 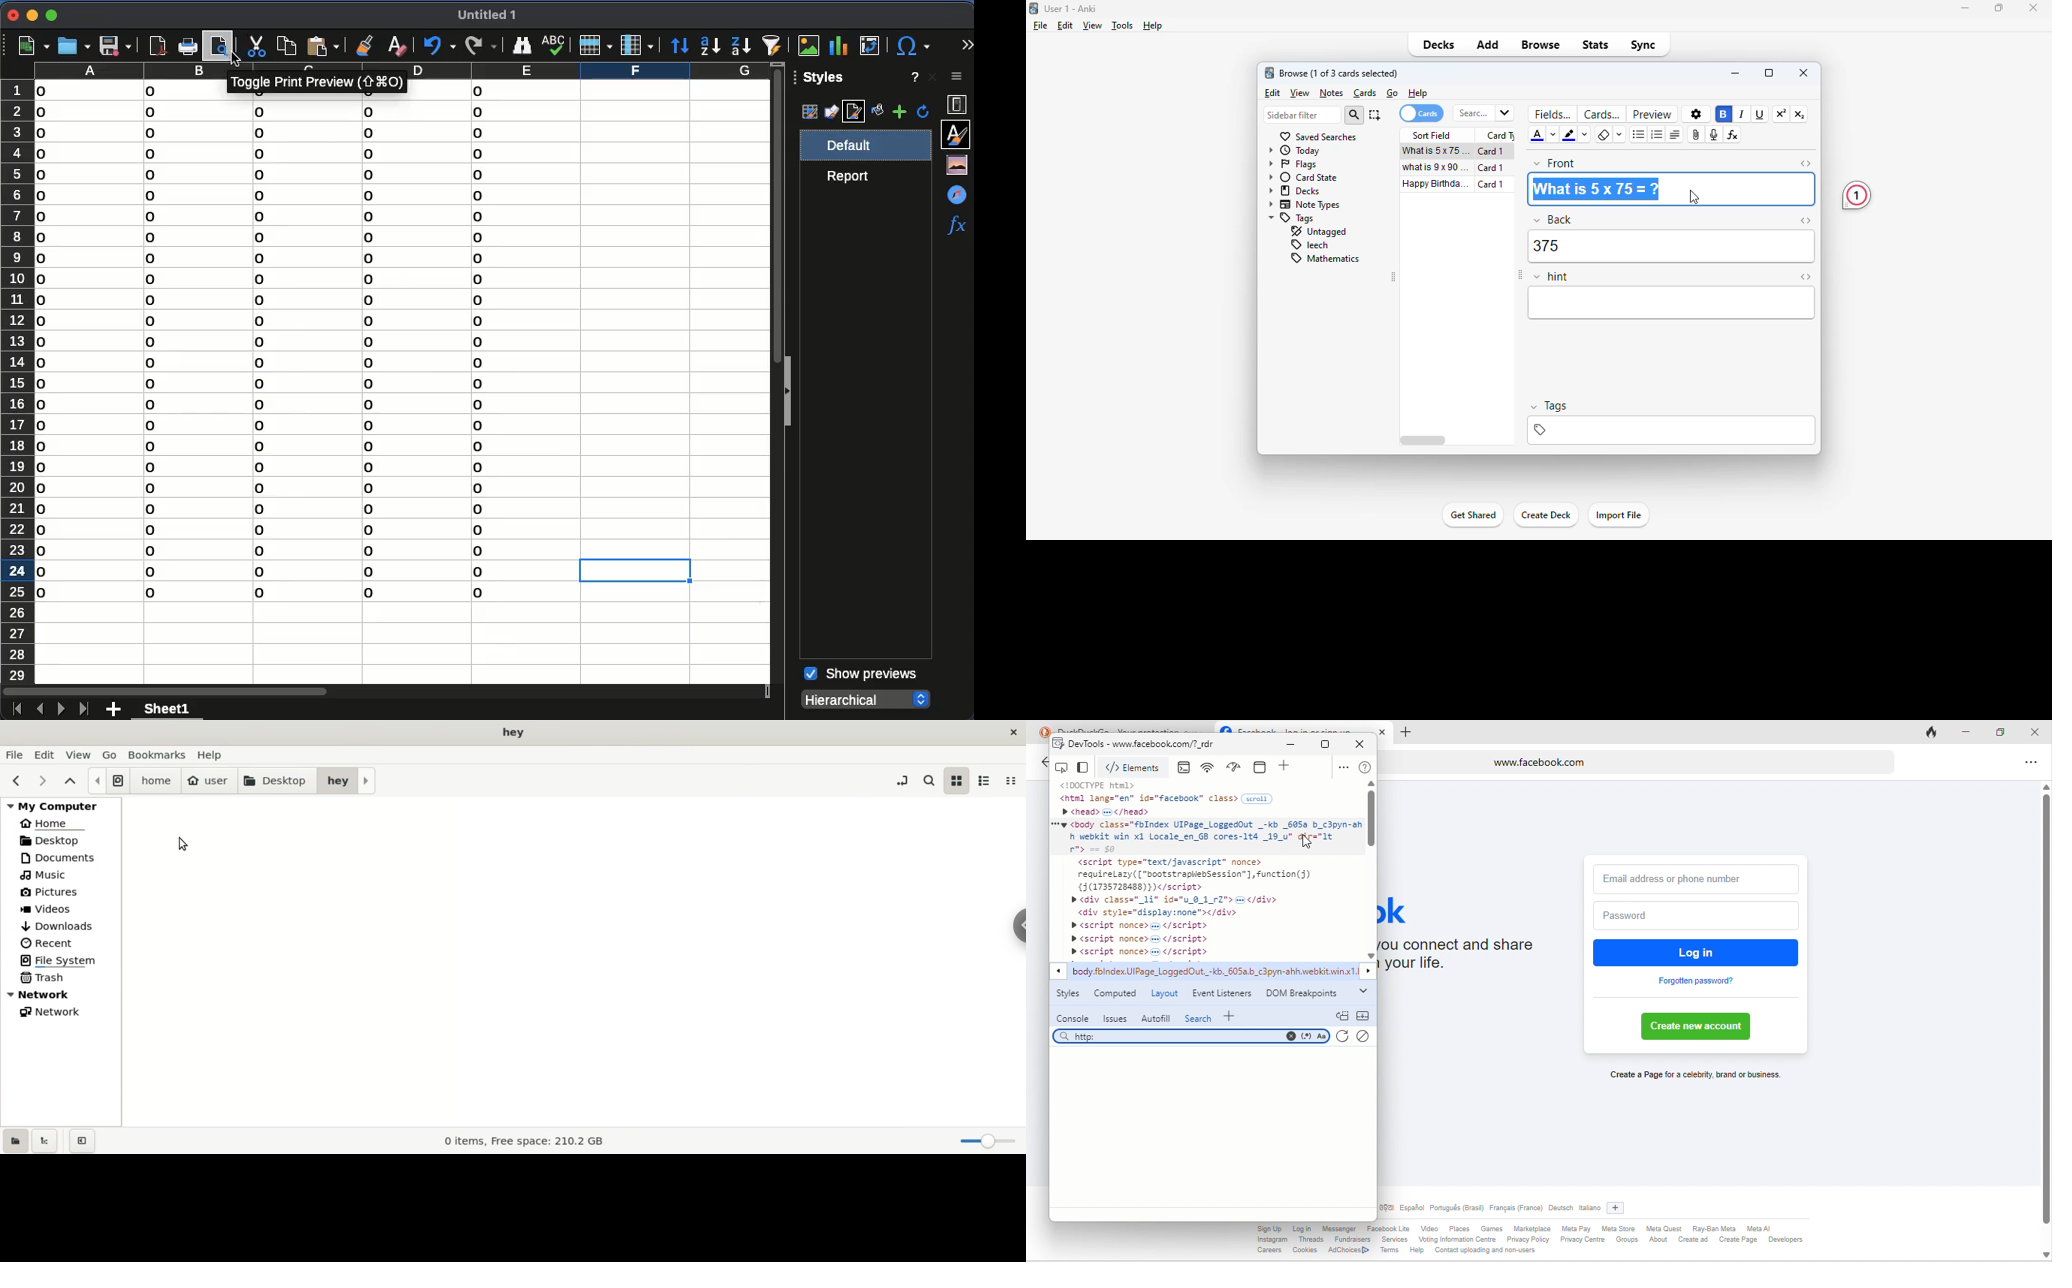 I want to click on inspect, so click(x=1064, y=767).